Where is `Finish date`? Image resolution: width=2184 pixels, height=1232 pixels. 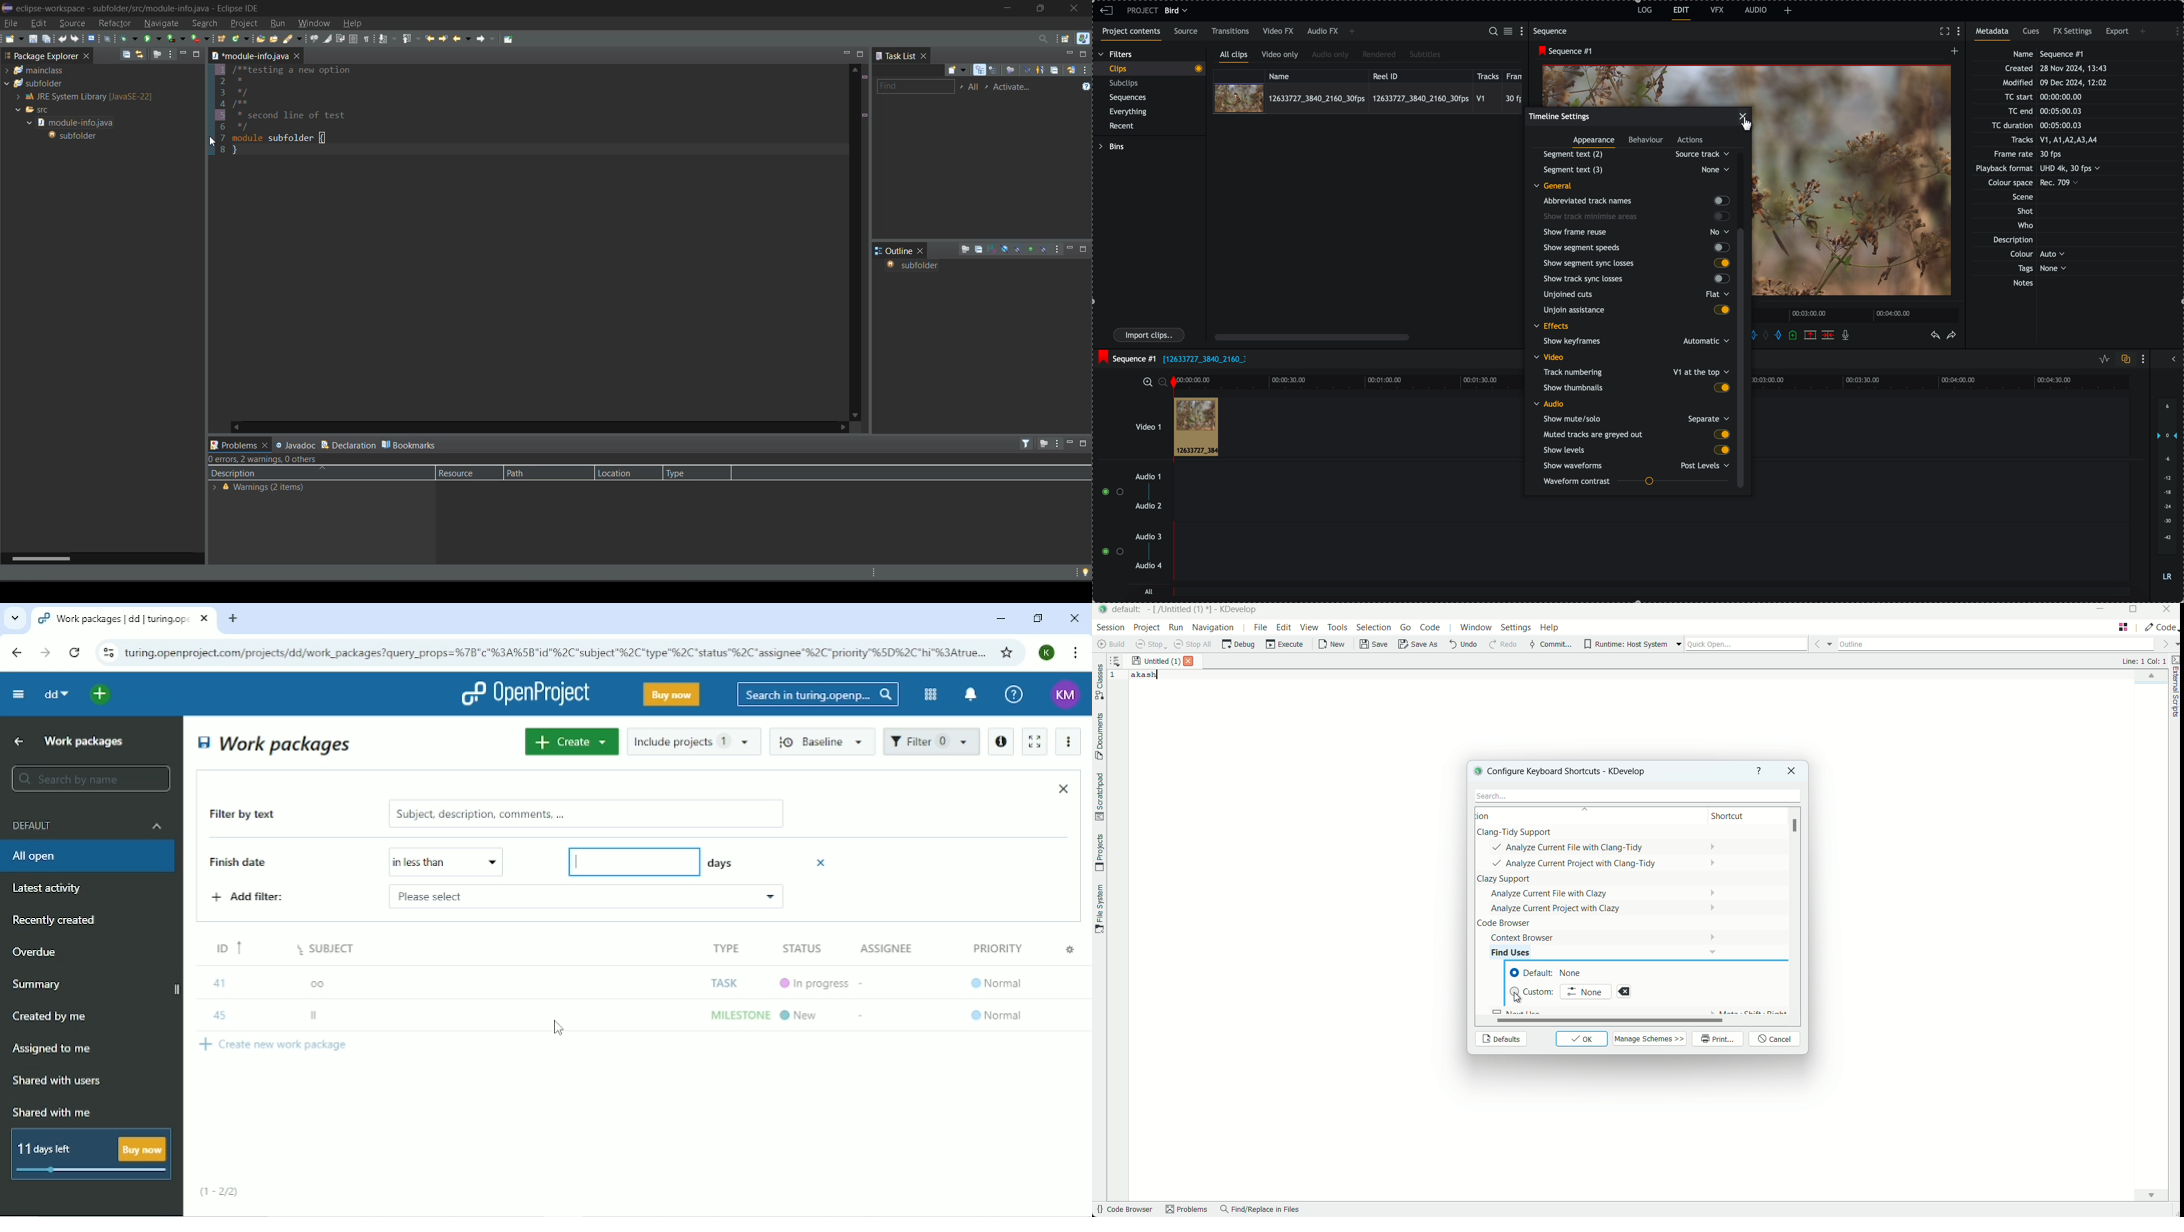
Finish date is located at coordinates (254, 863).